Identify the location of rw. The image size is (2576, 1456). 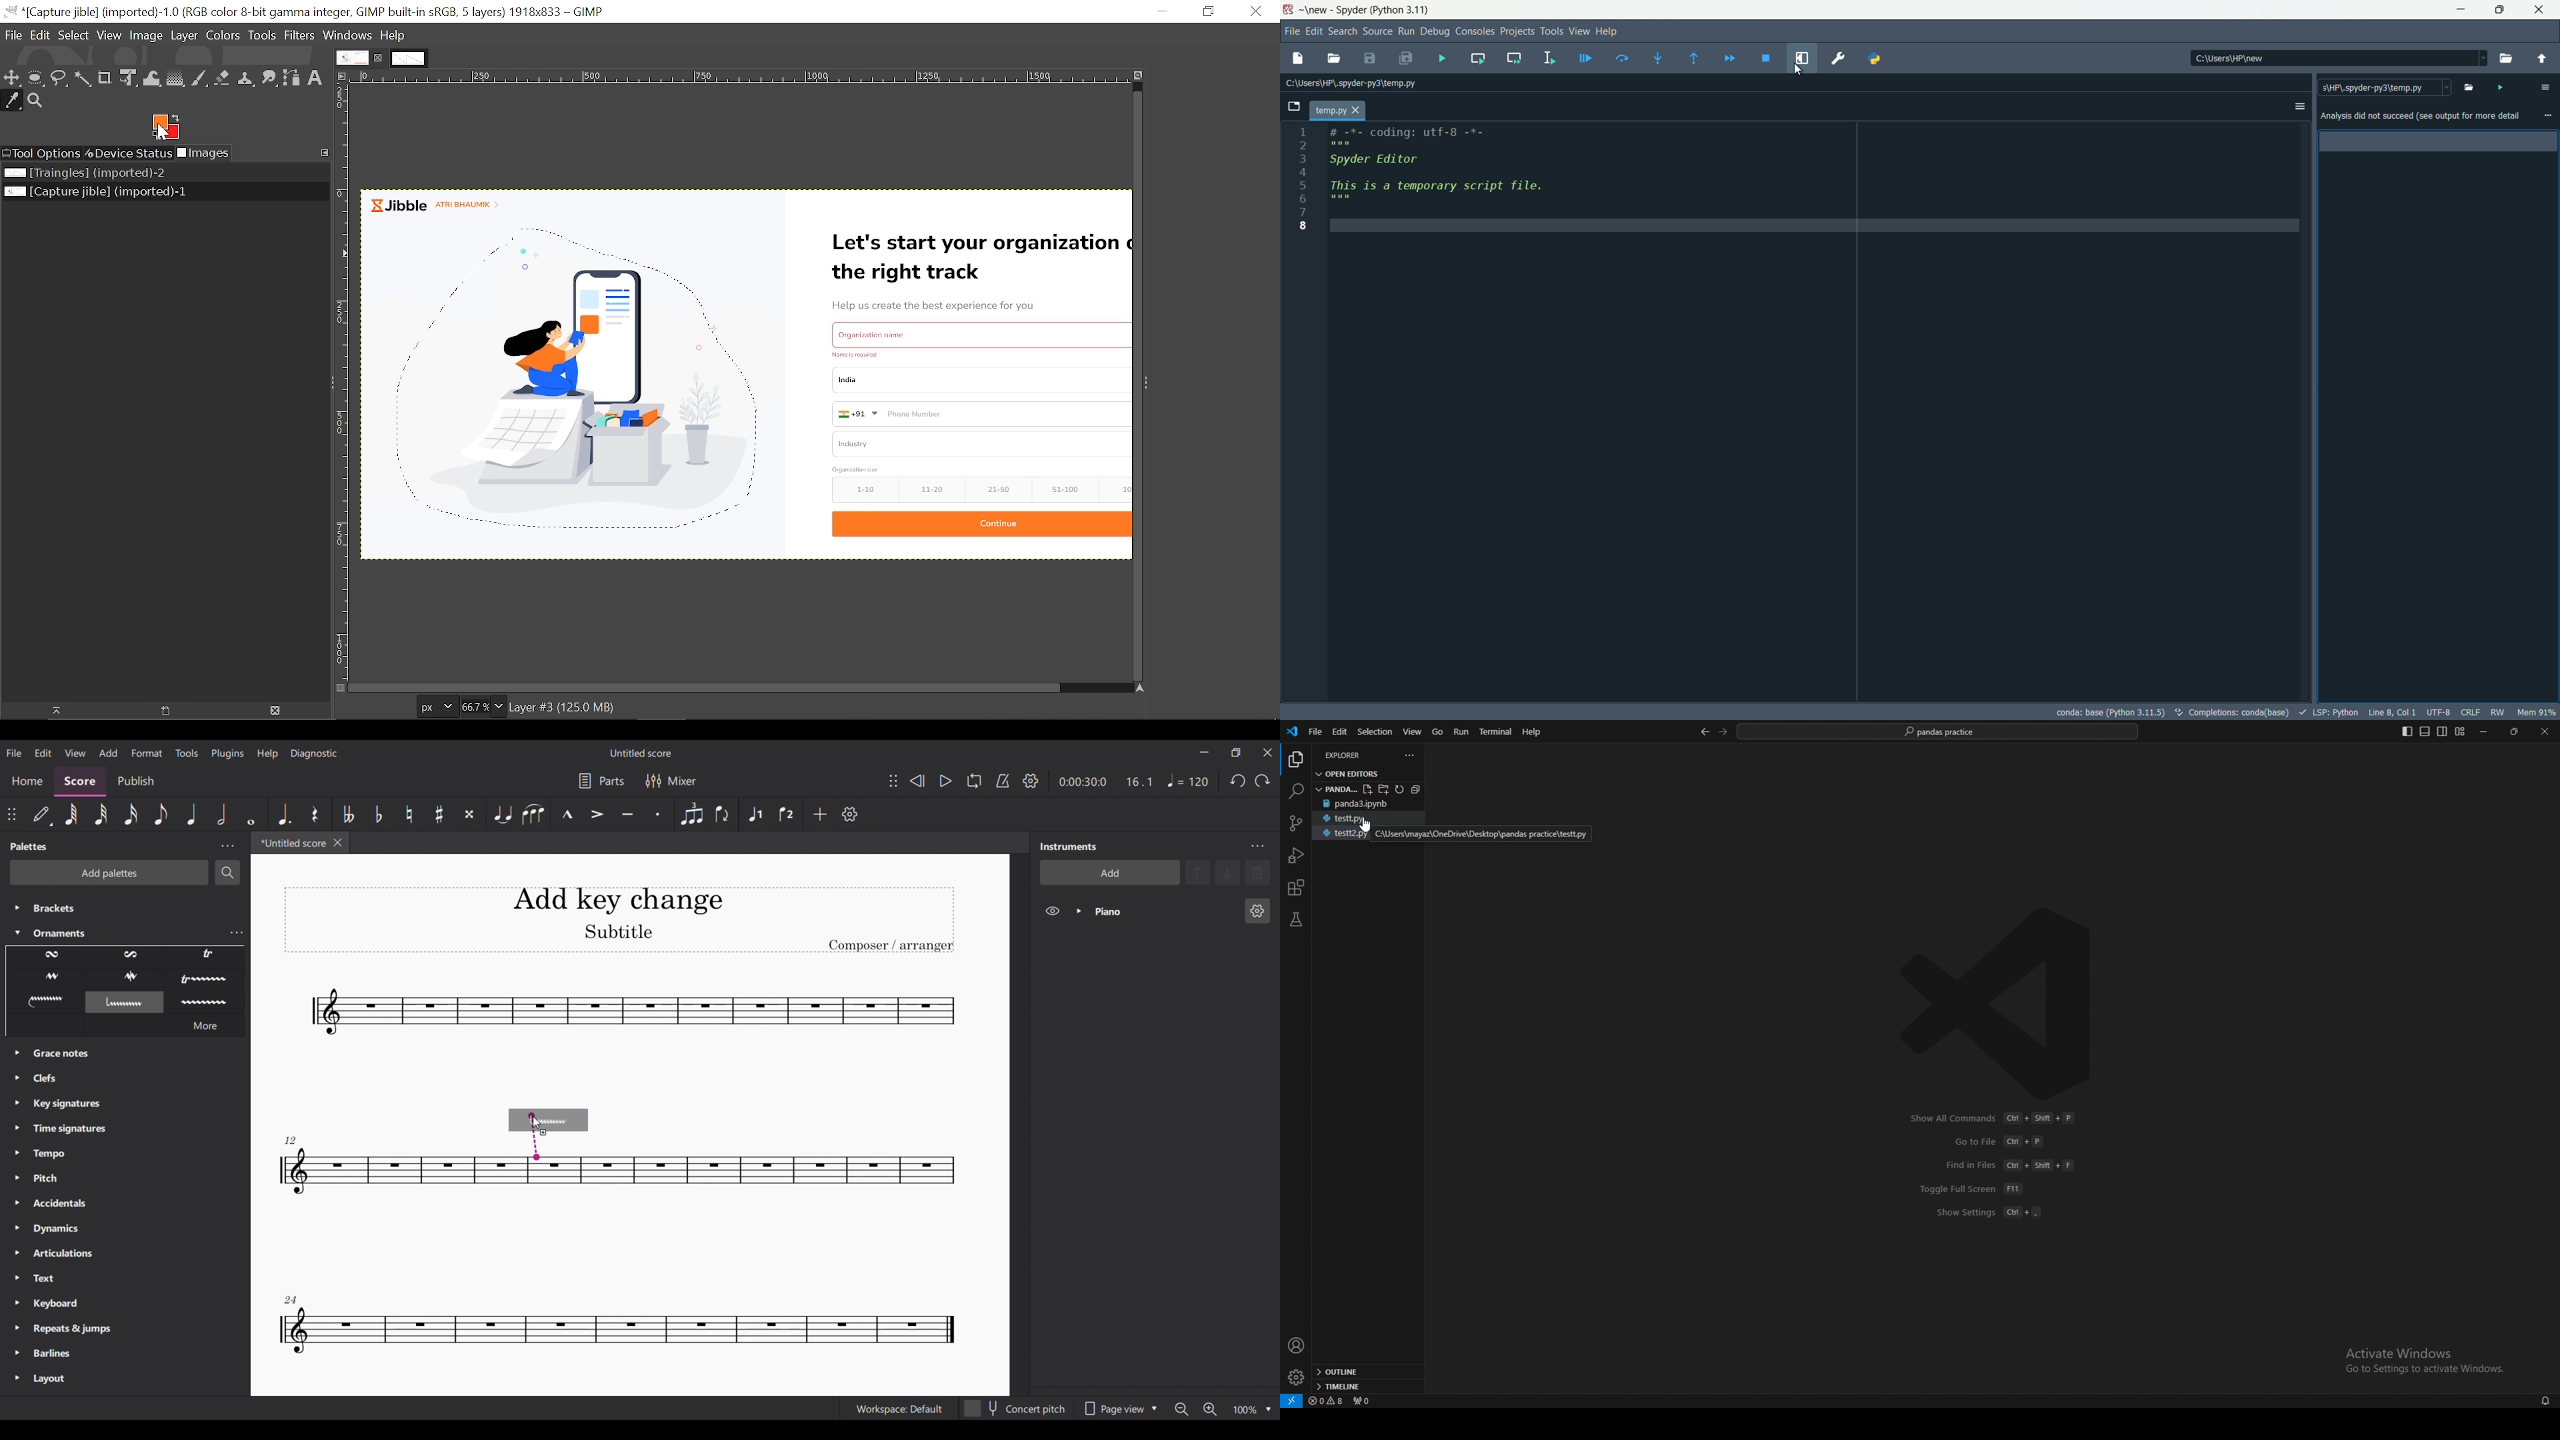
(2499, 712).